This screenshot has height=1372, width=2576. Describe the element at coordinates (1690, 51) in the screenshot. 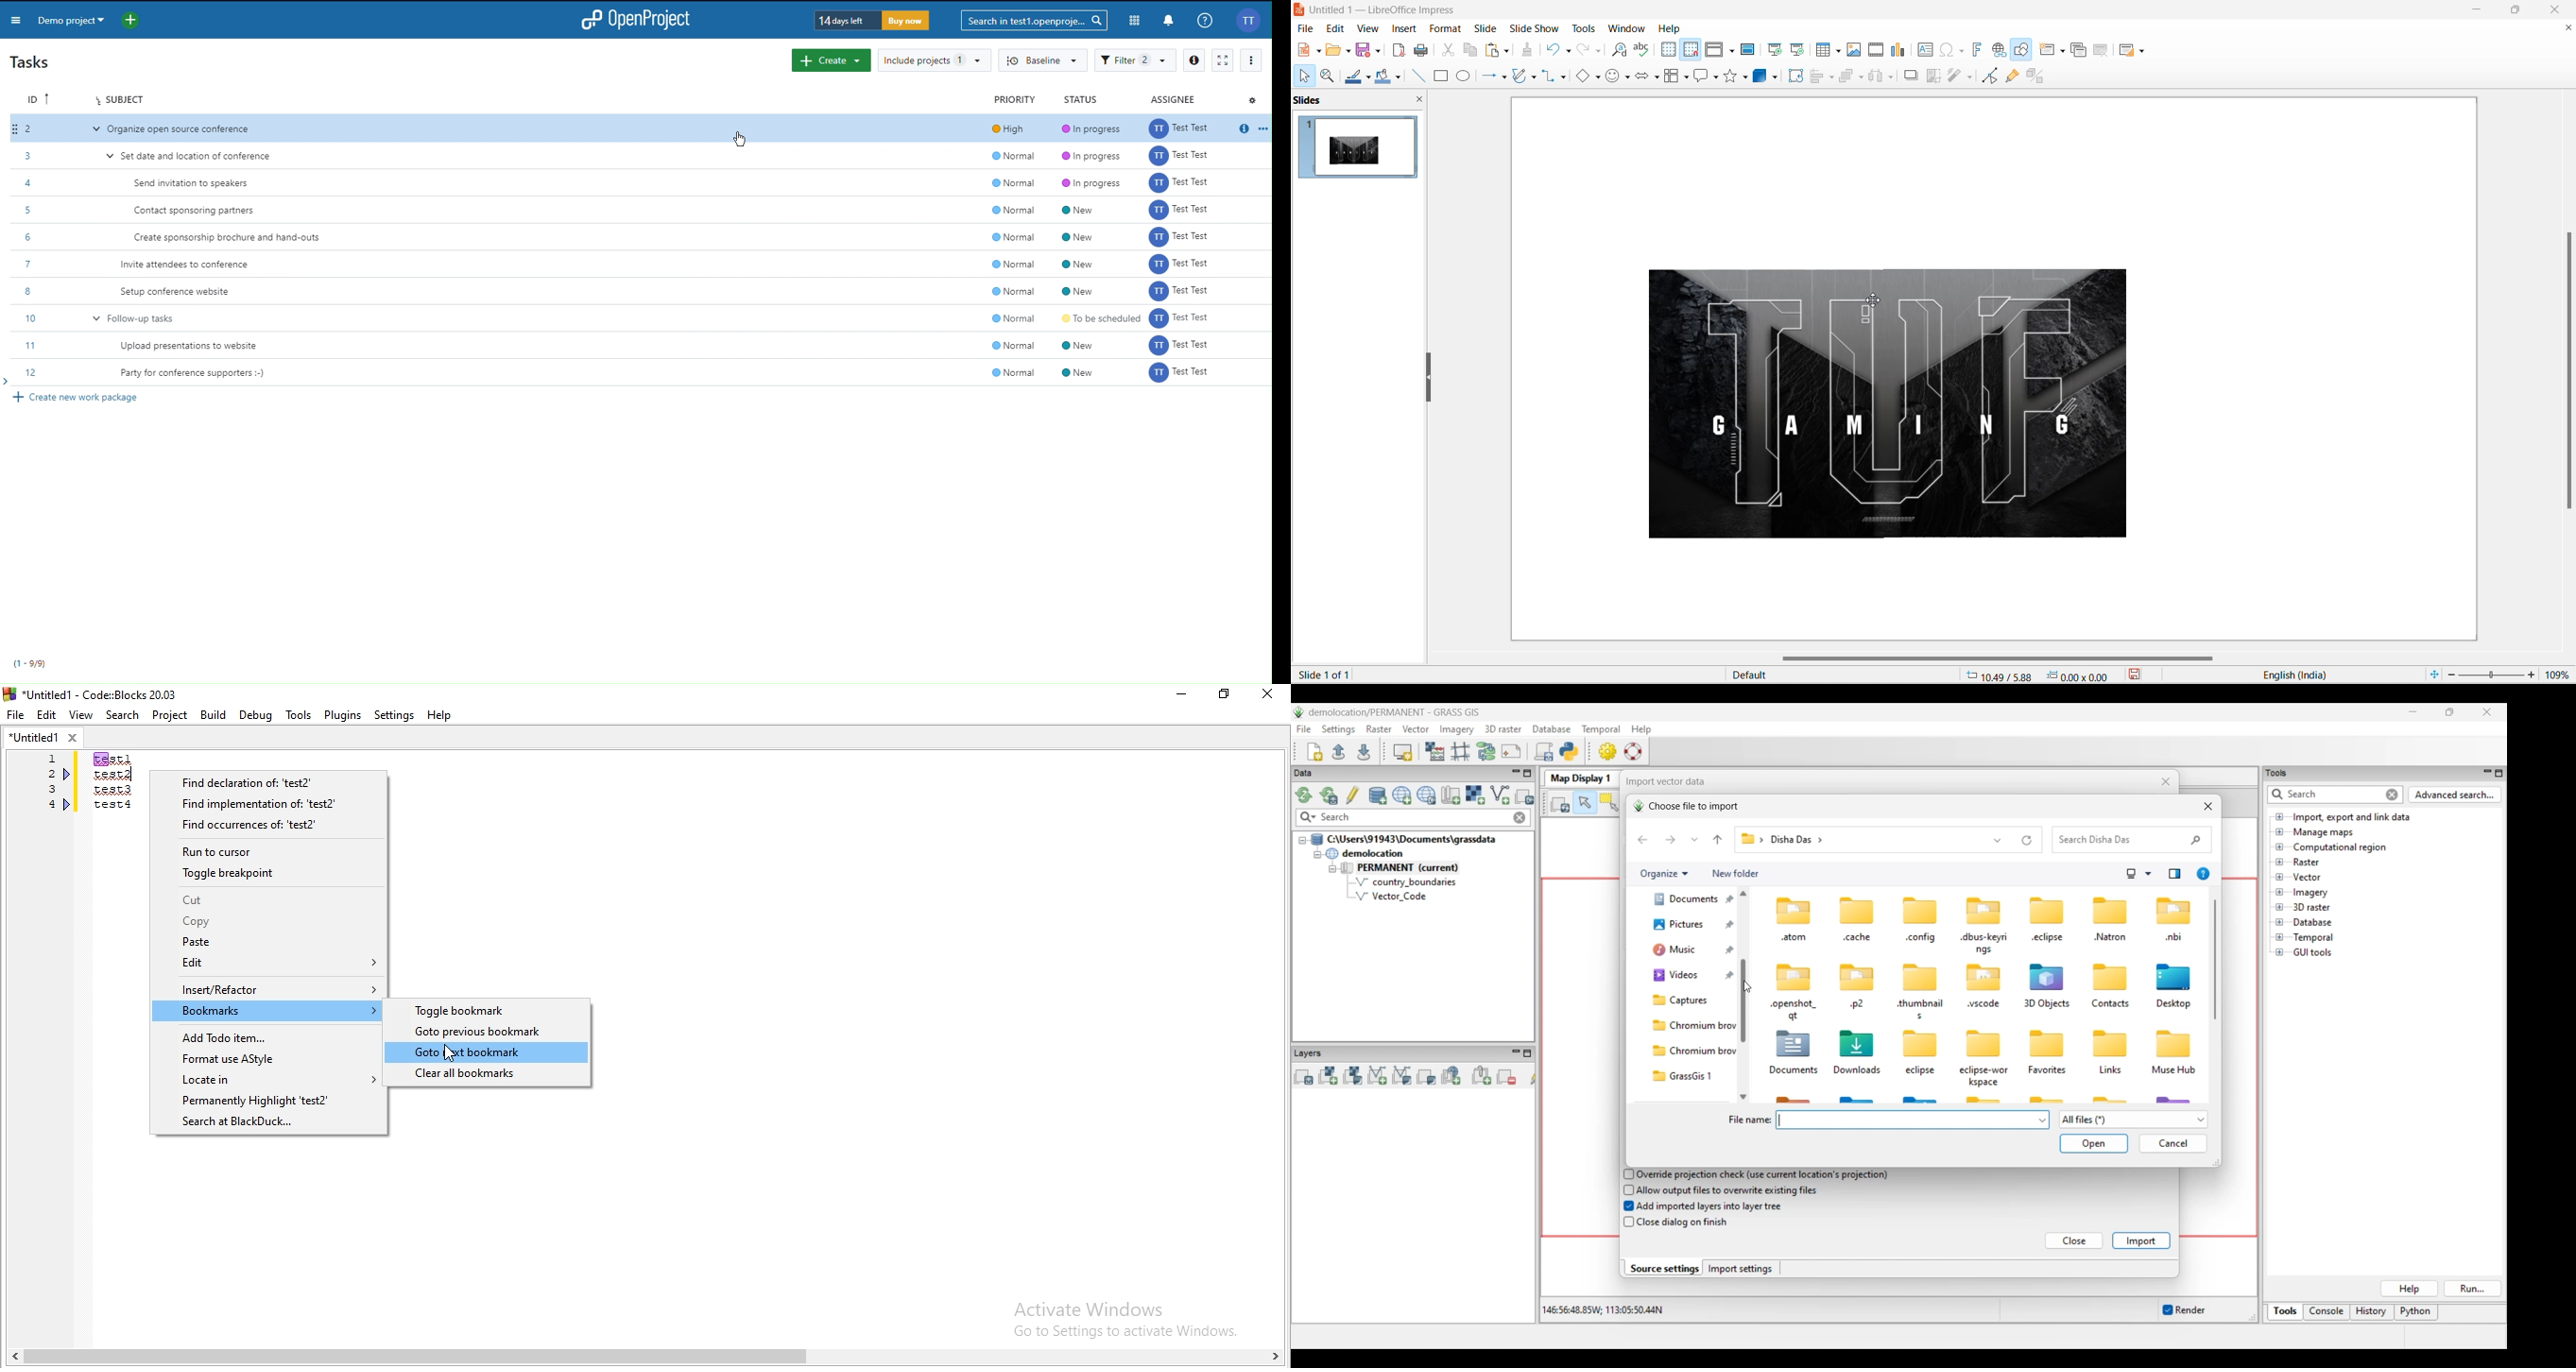

I see `snap to grid` at that location.